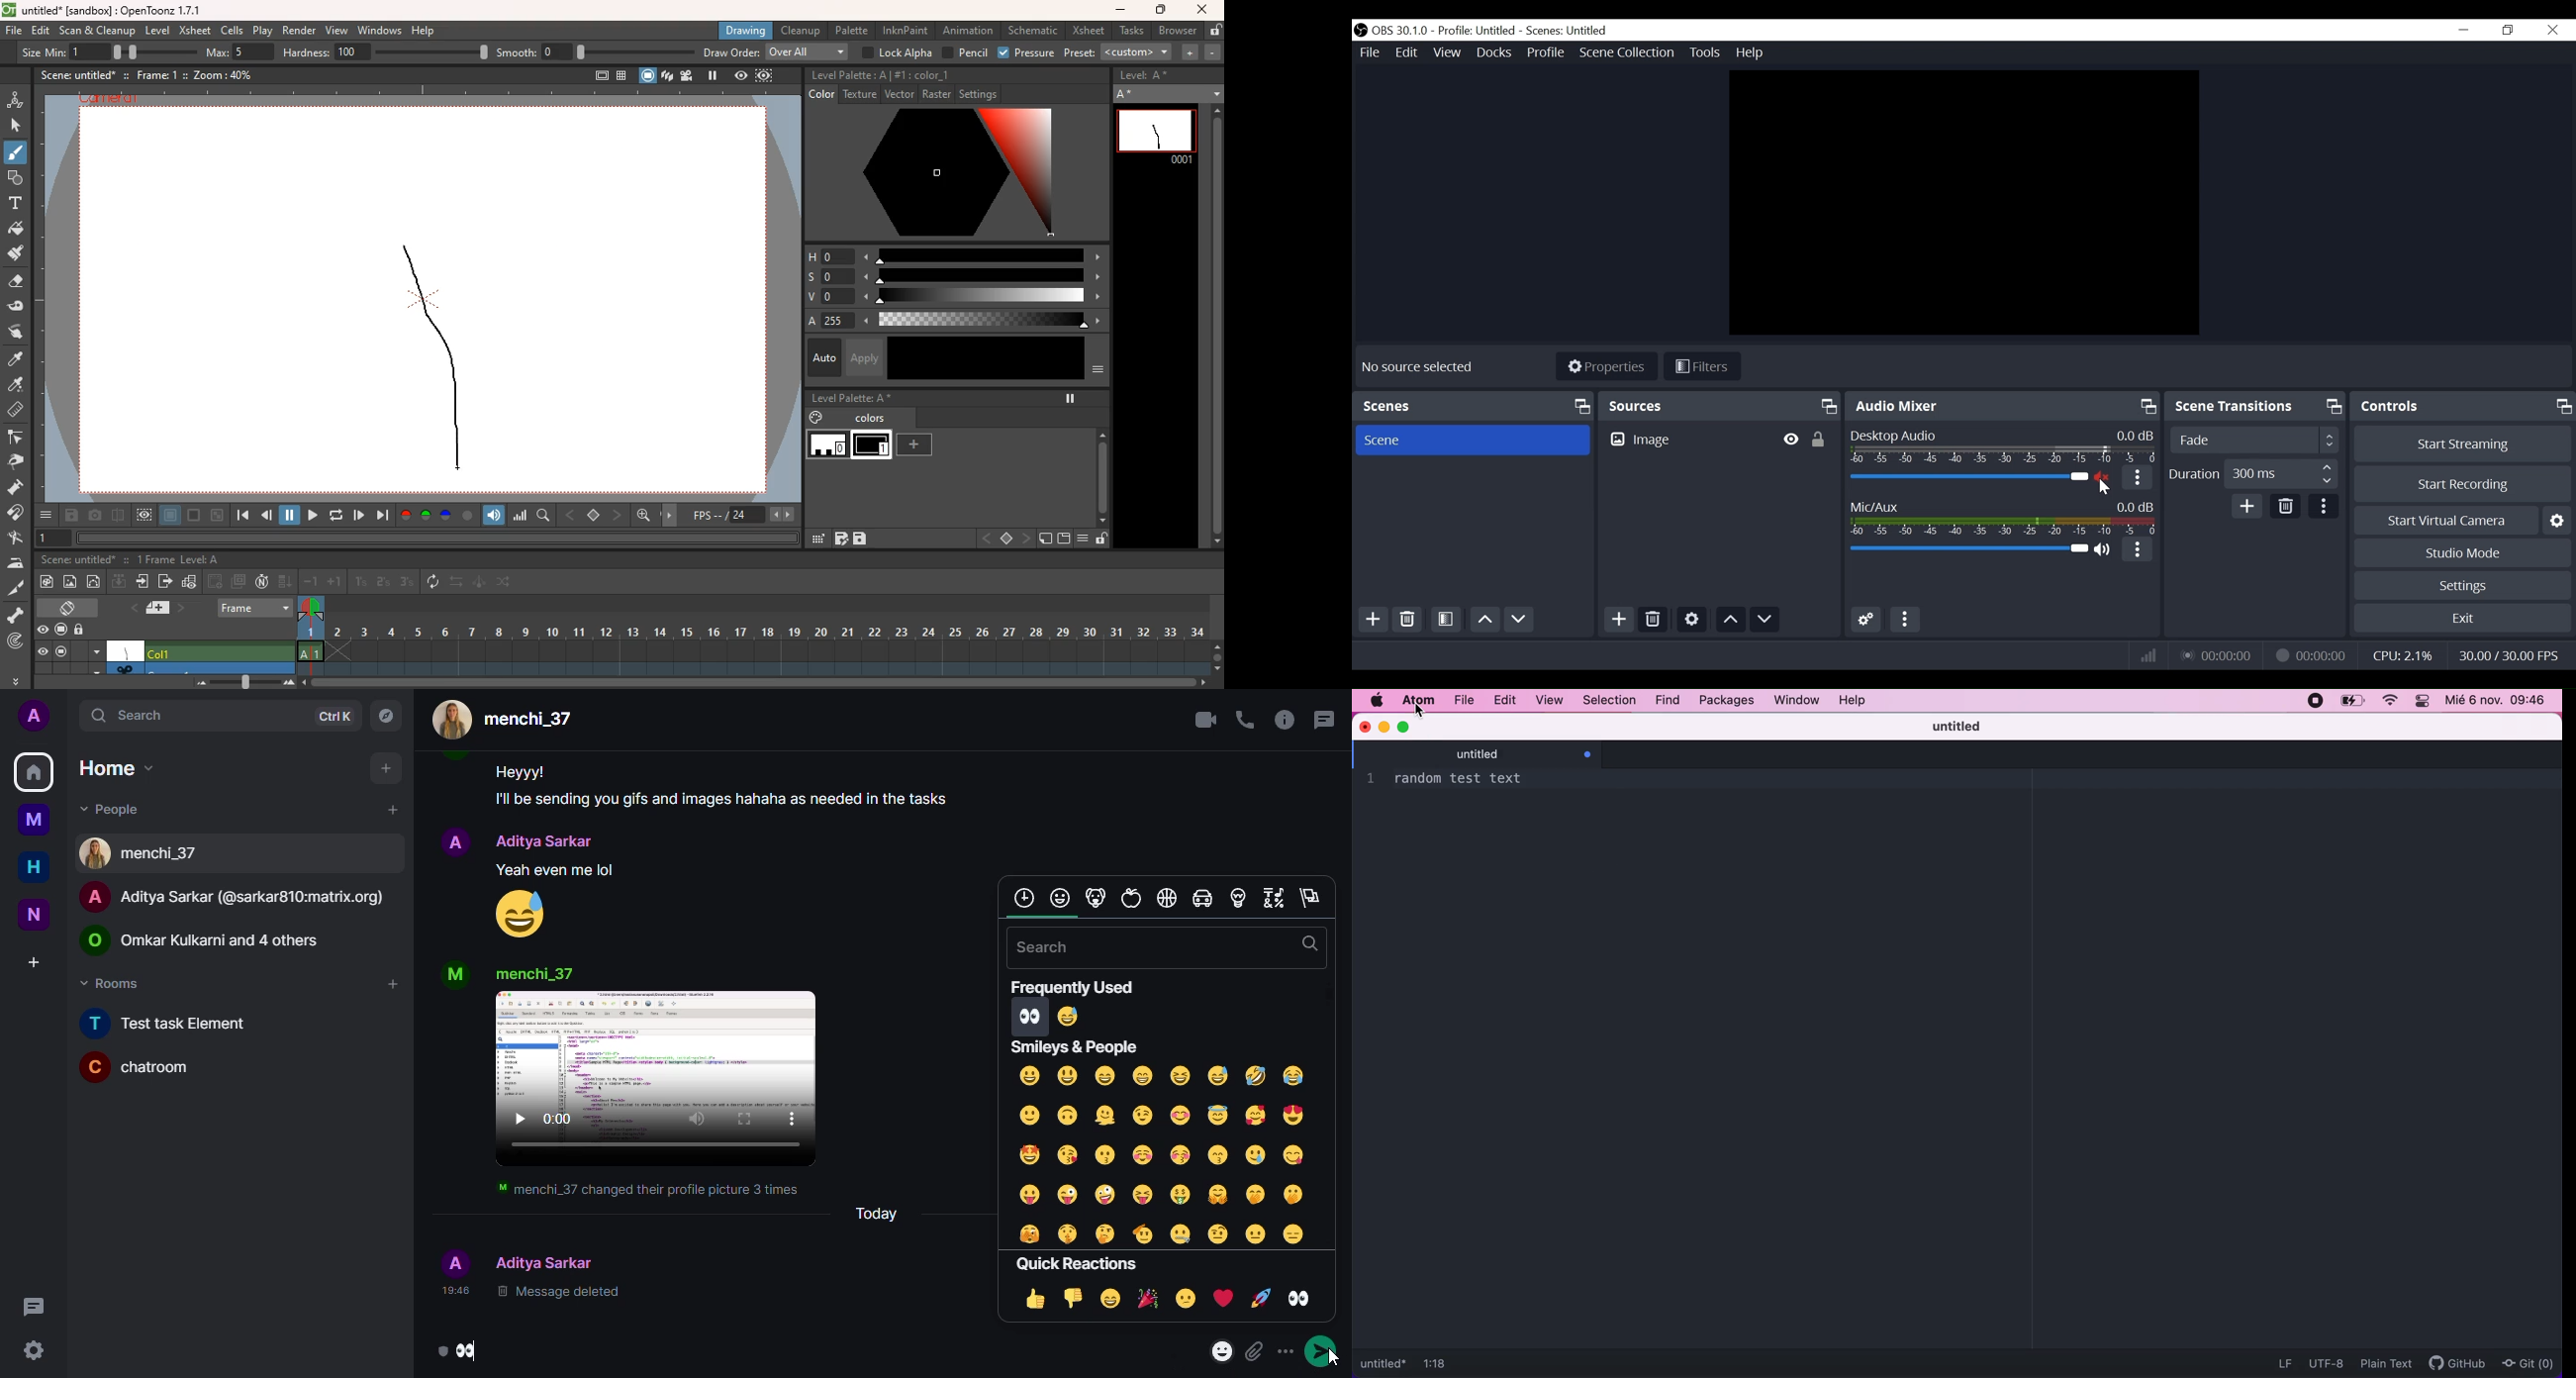 Image resolution: width=2576 pixels, height=1400 pixels. What do you see at coordinates (560, 1293) in the screenshot?
I see `message deleted` at bounding box center [560, 1293].